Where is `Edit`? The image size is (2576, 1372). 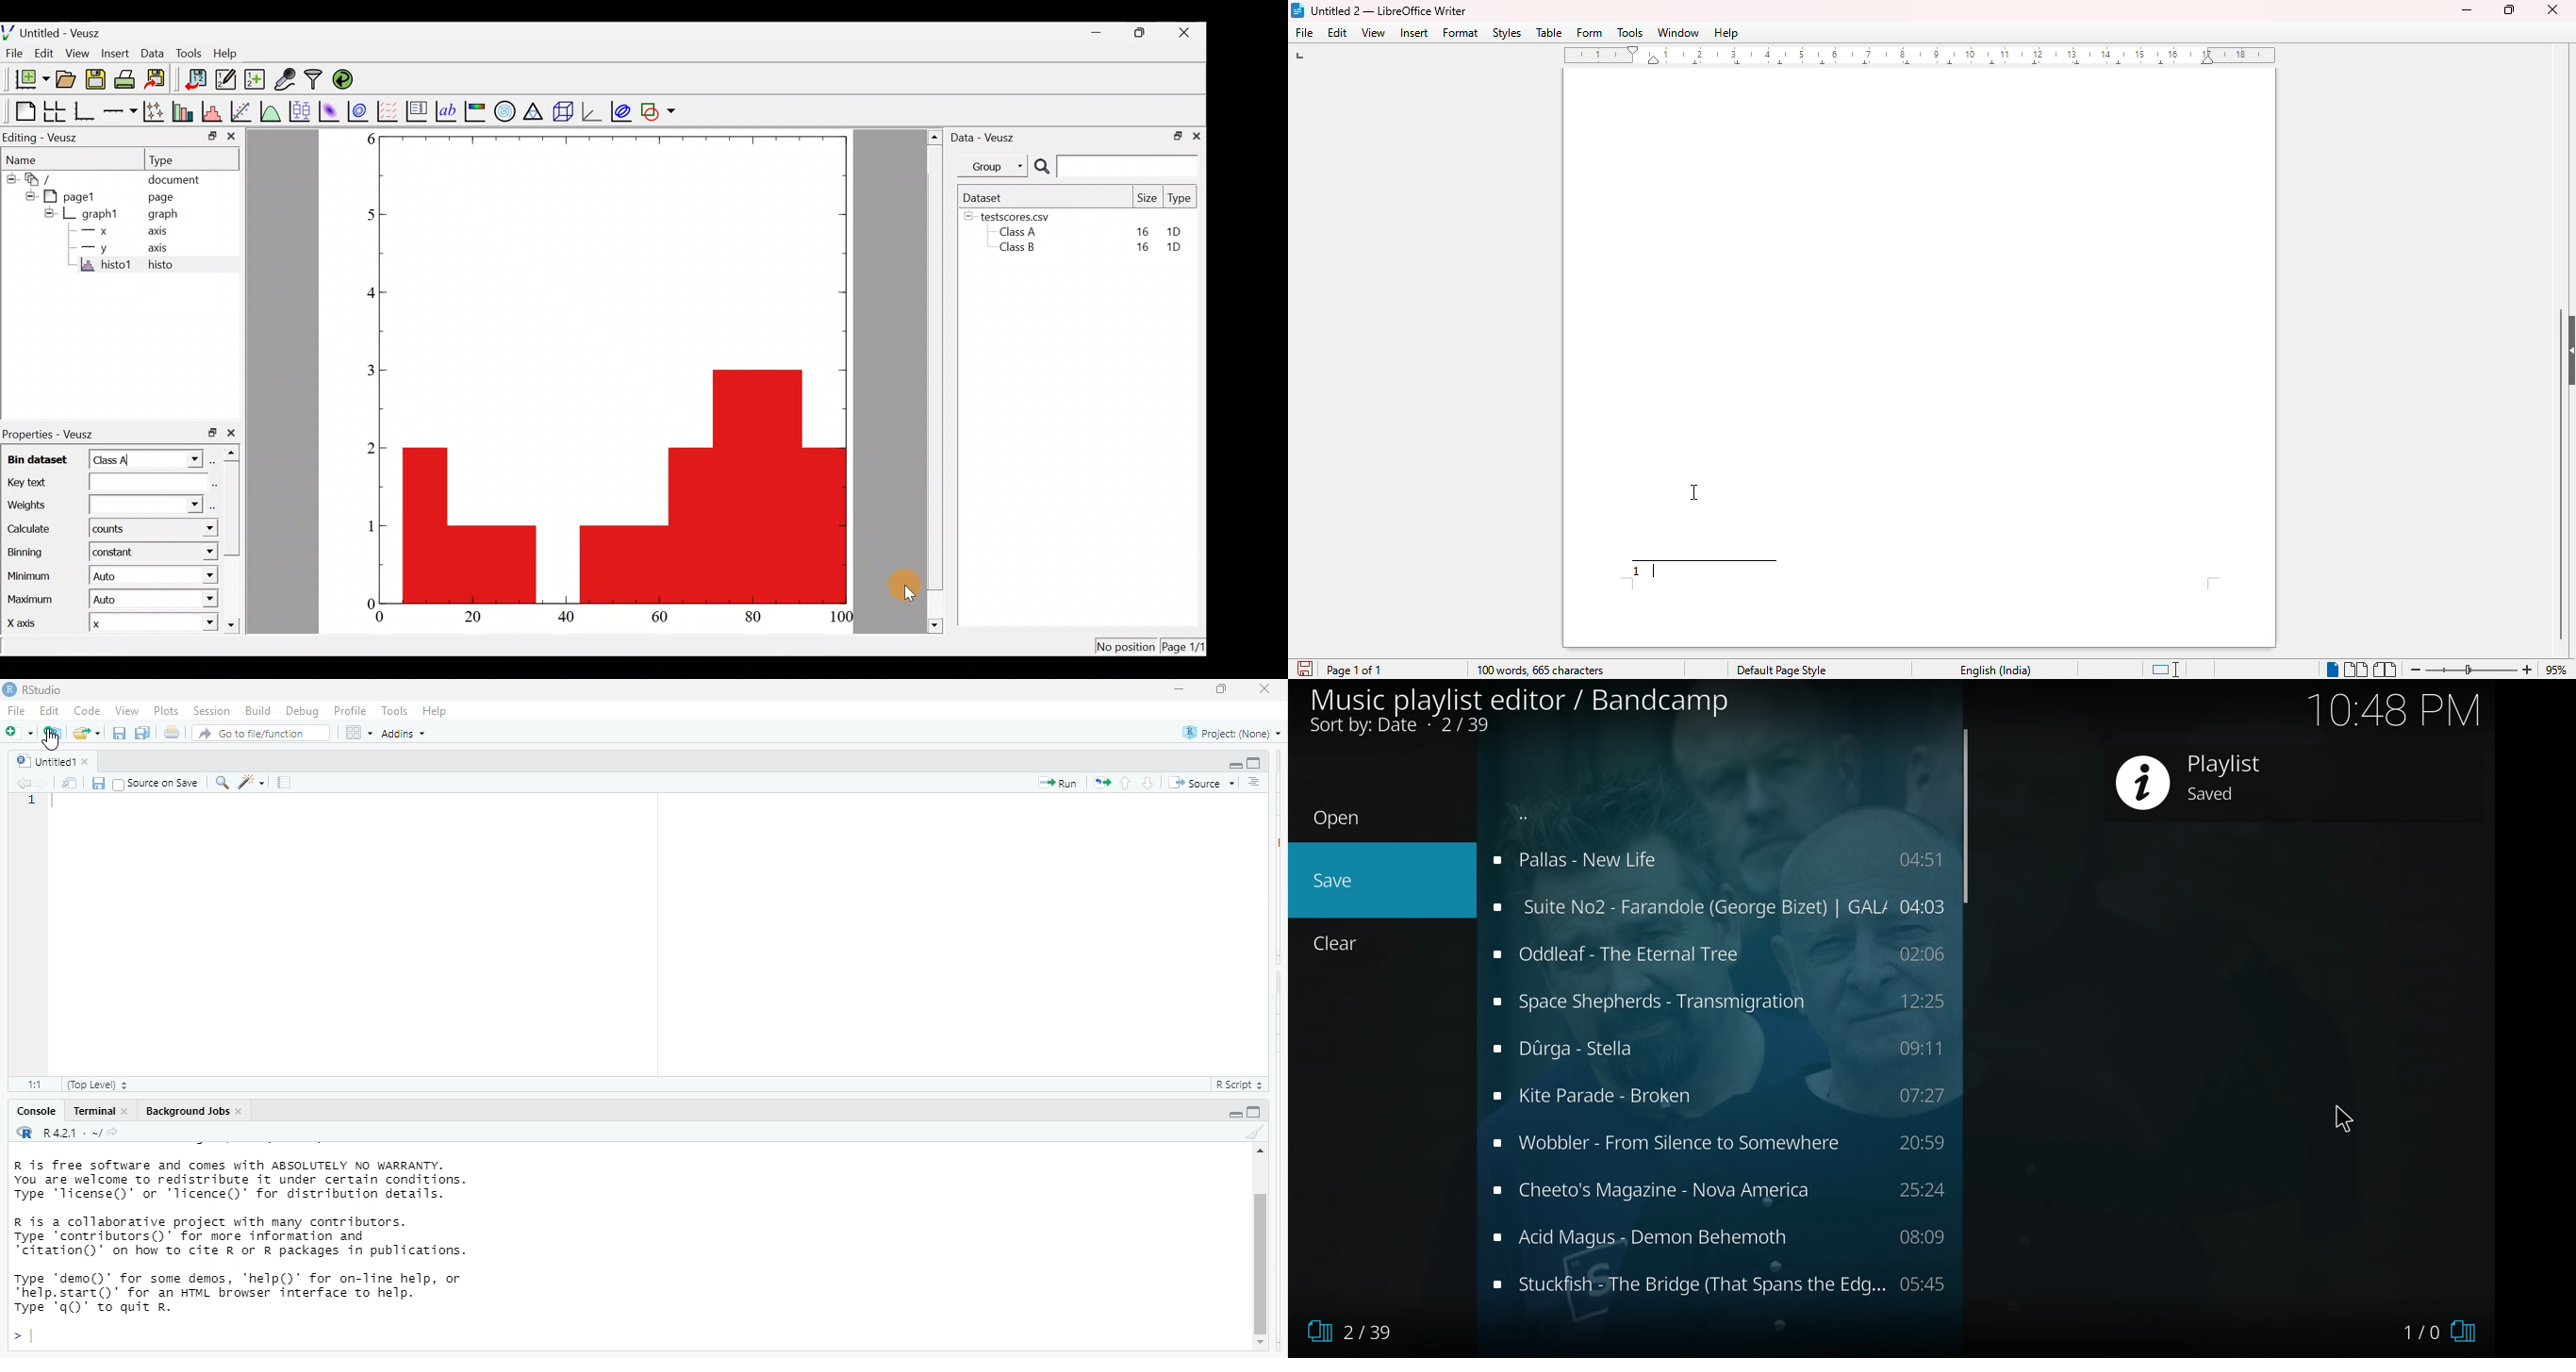
Edit is located at coordinates (51, 712).